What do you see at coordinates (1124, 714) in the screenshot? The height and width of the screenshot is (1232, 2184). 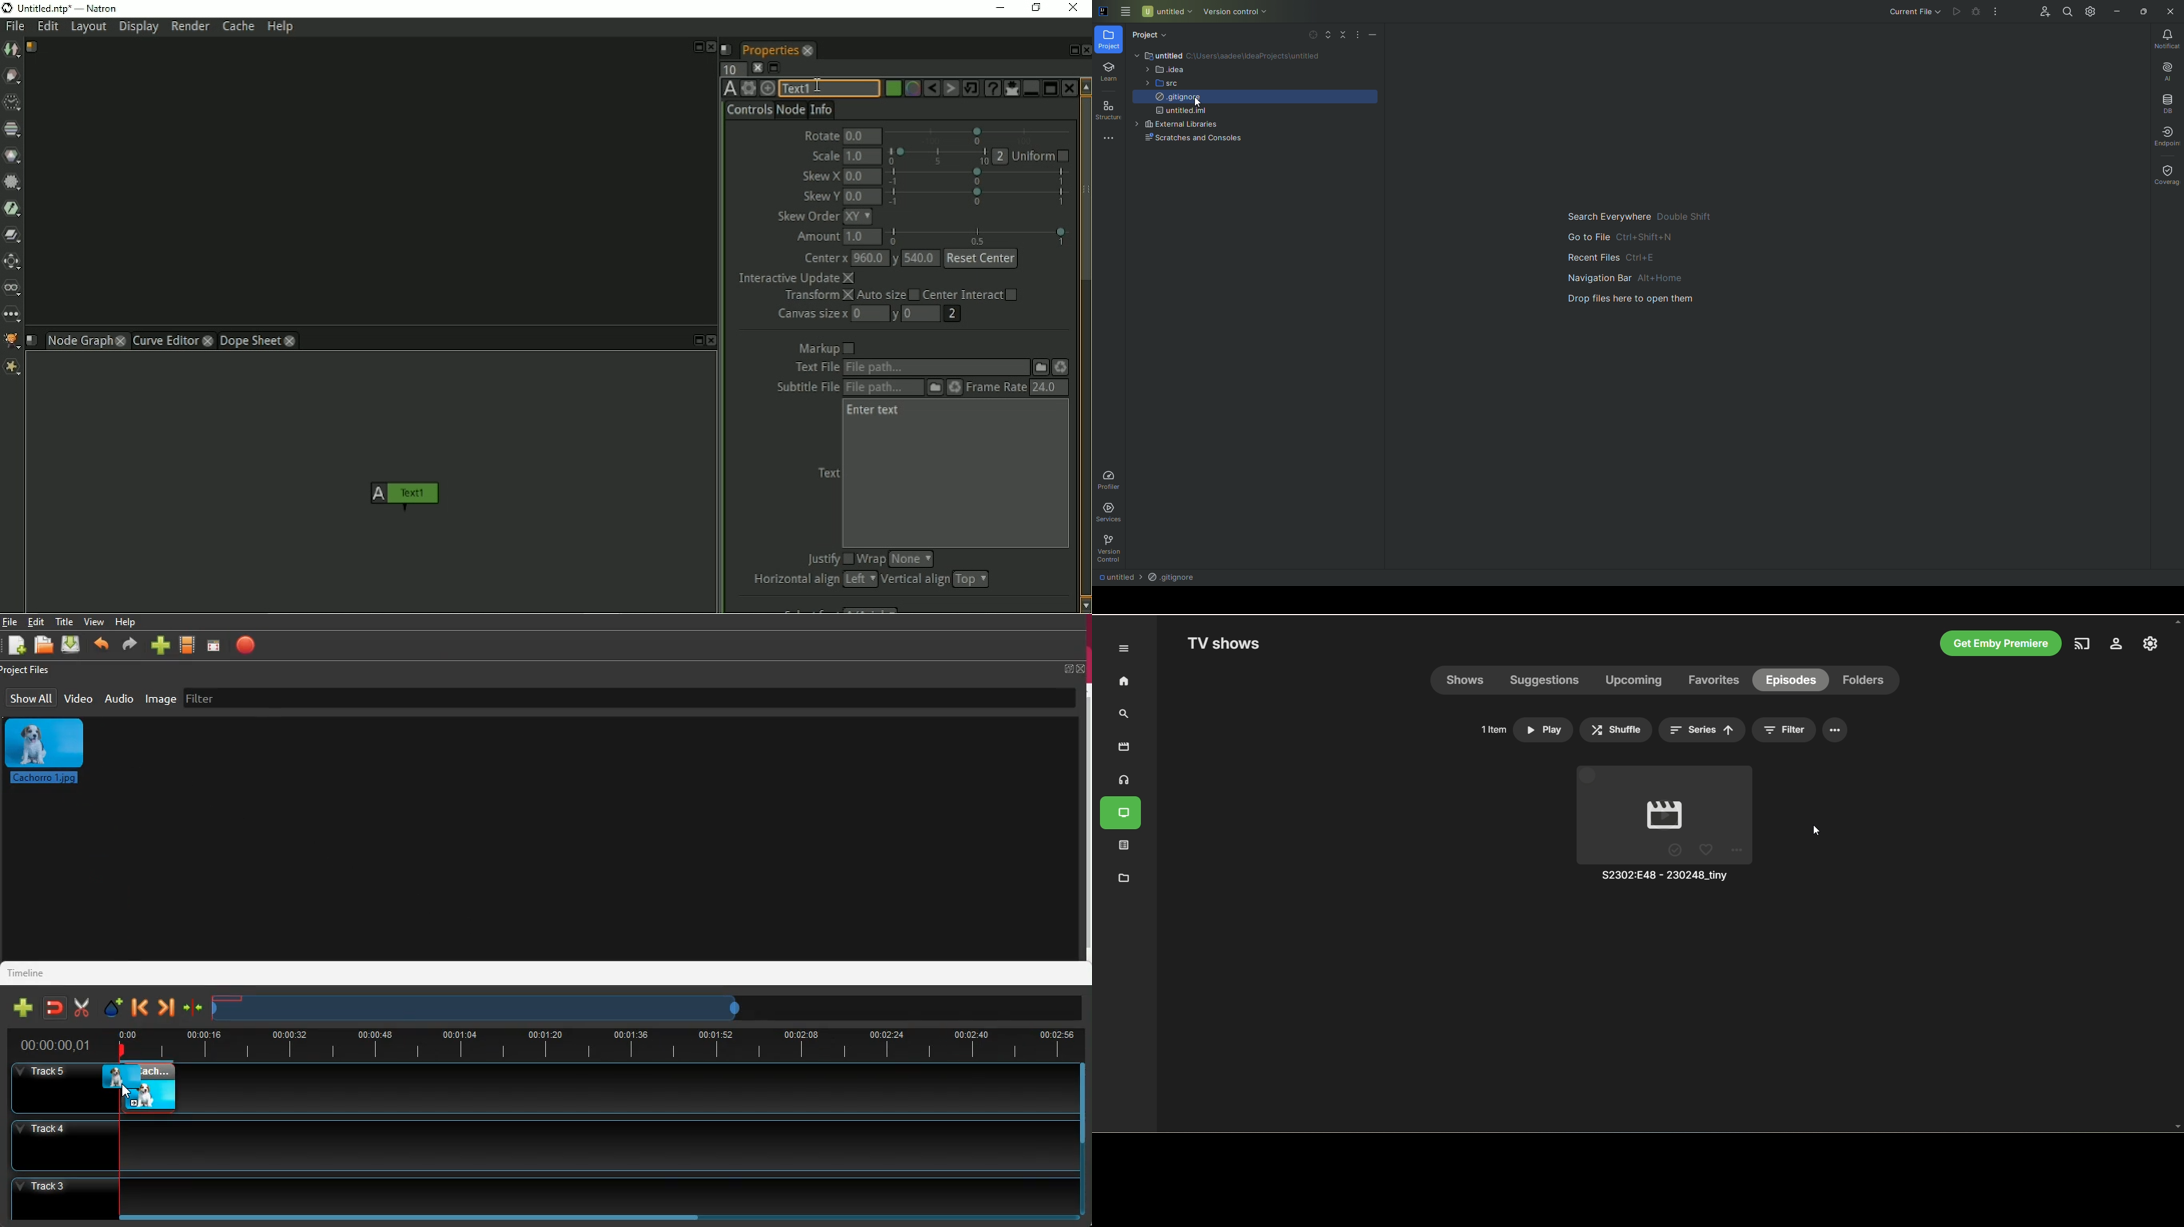 I see `search` at bounding box center [1124, 714].